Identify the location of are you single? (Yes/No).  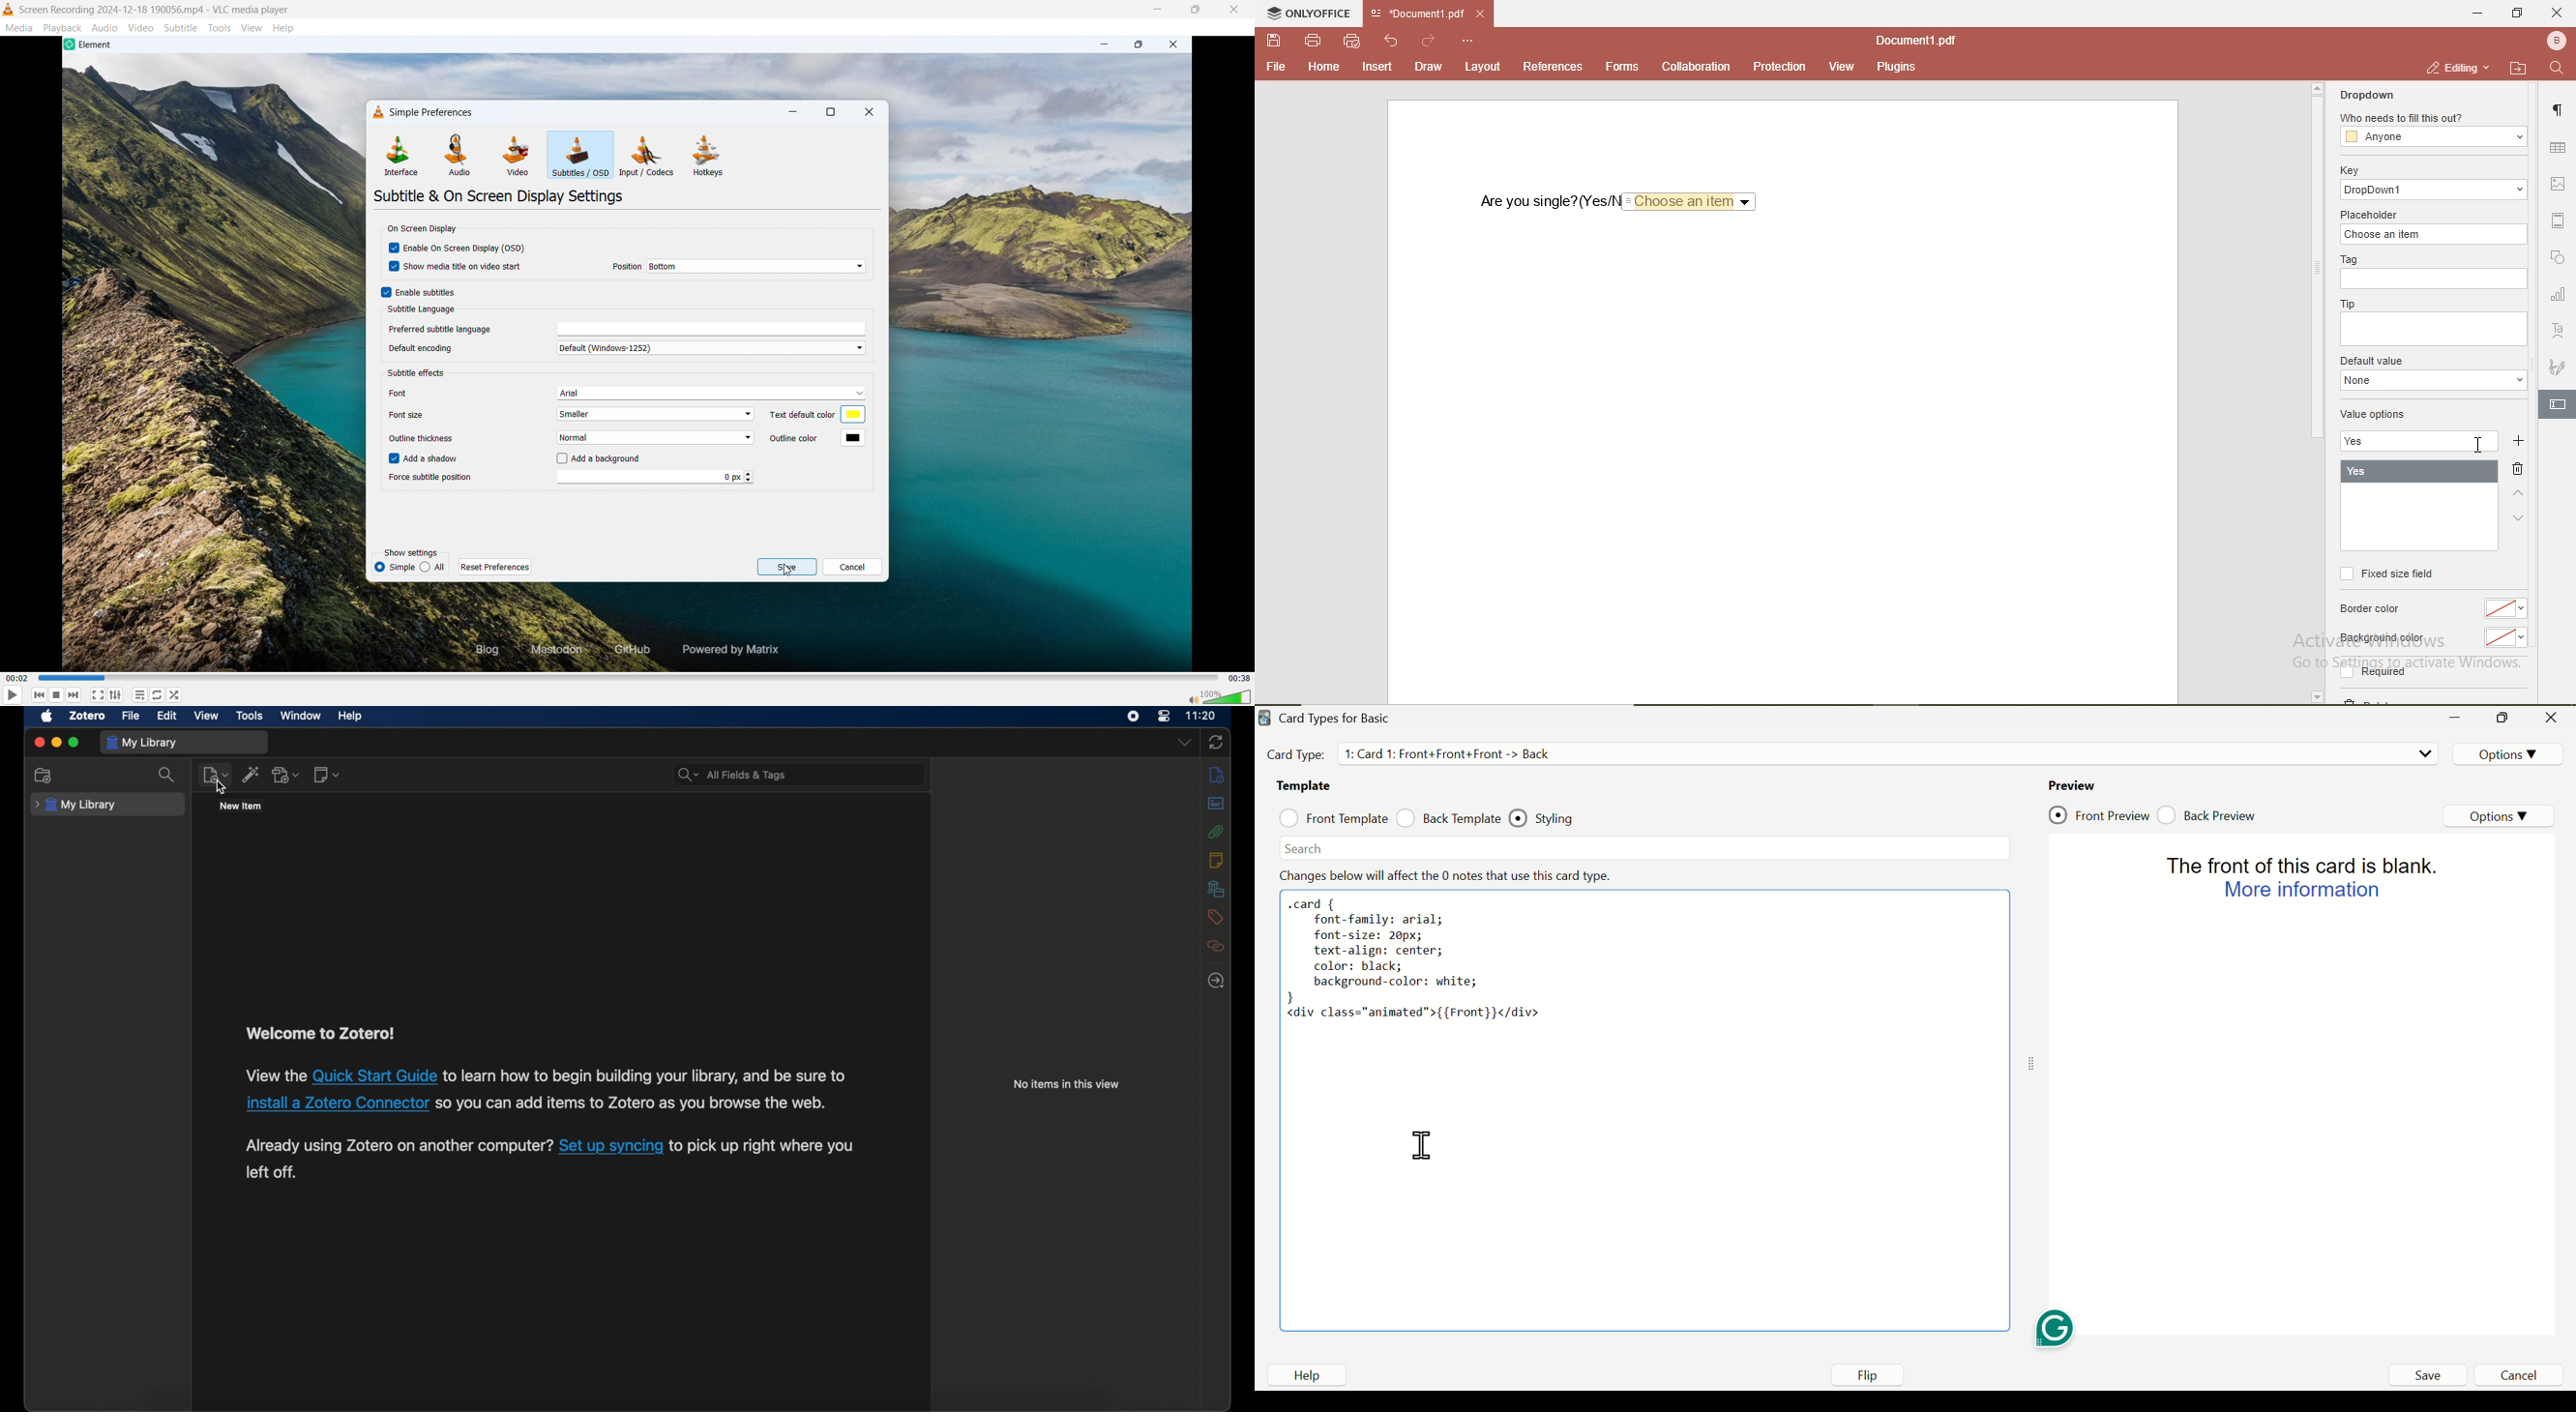
(1549, 202).